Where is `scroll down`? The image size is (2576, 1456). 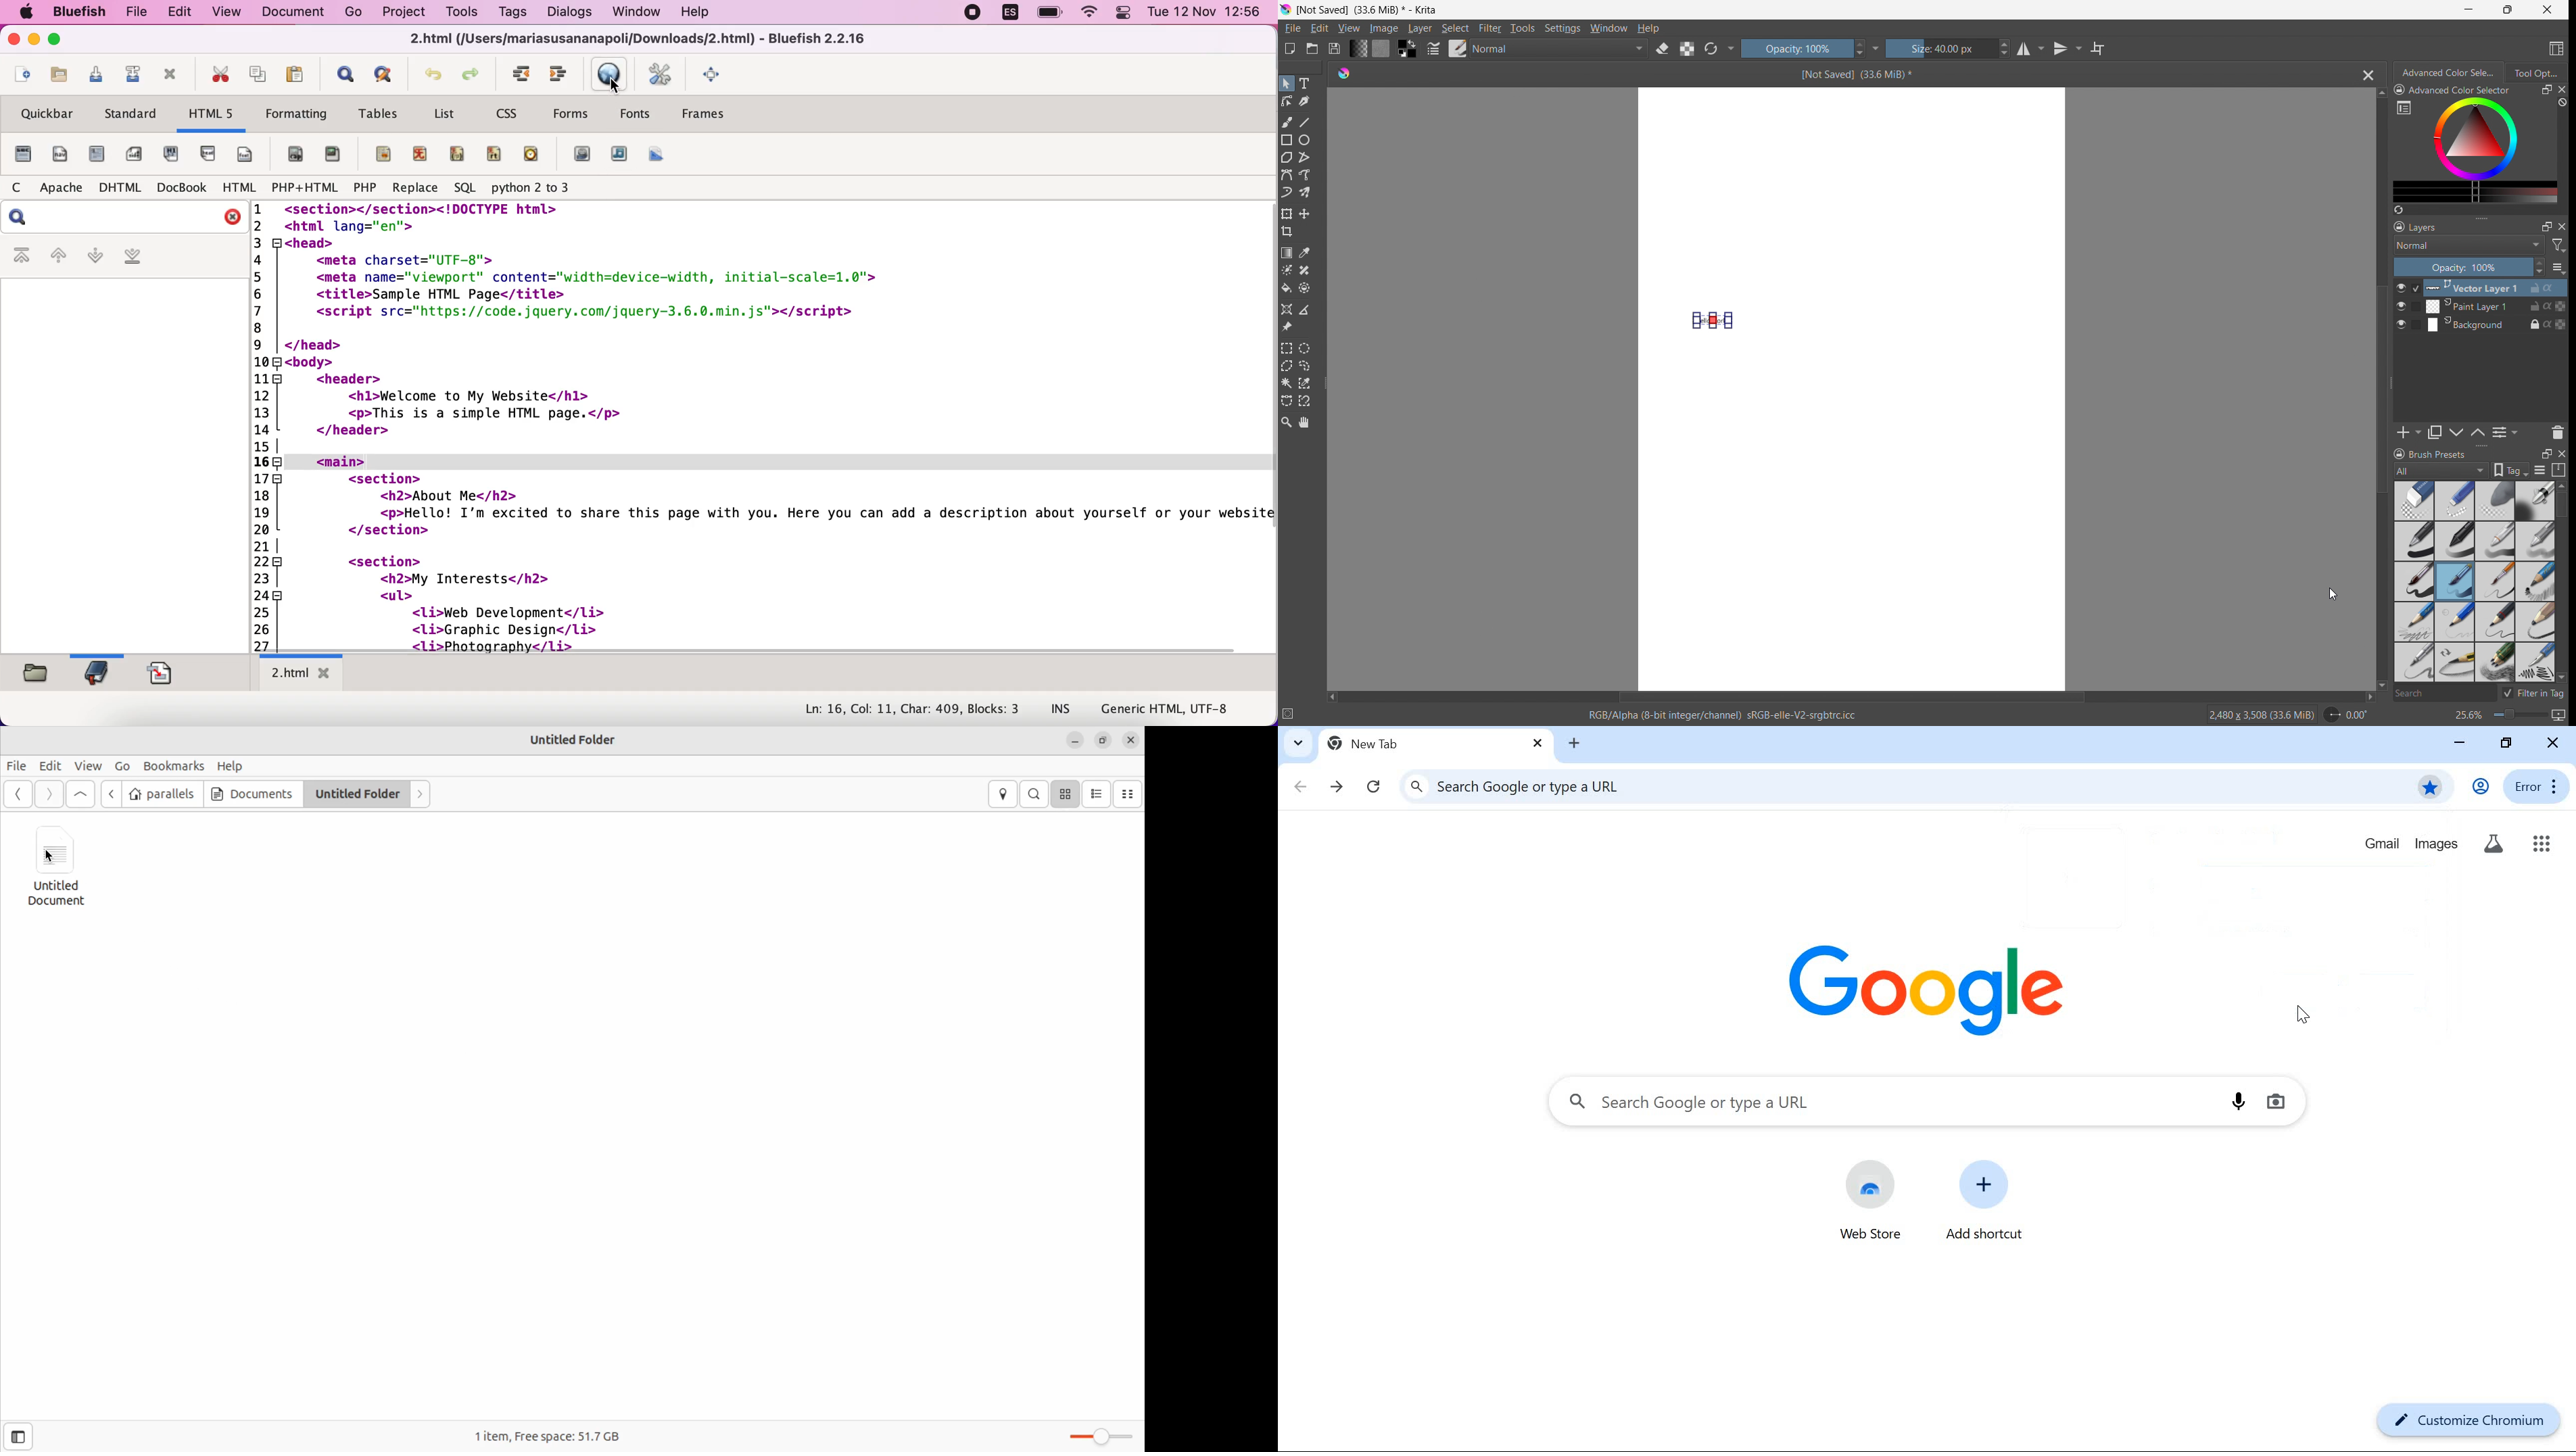 scroll down is located at coordinates (2381, 686).